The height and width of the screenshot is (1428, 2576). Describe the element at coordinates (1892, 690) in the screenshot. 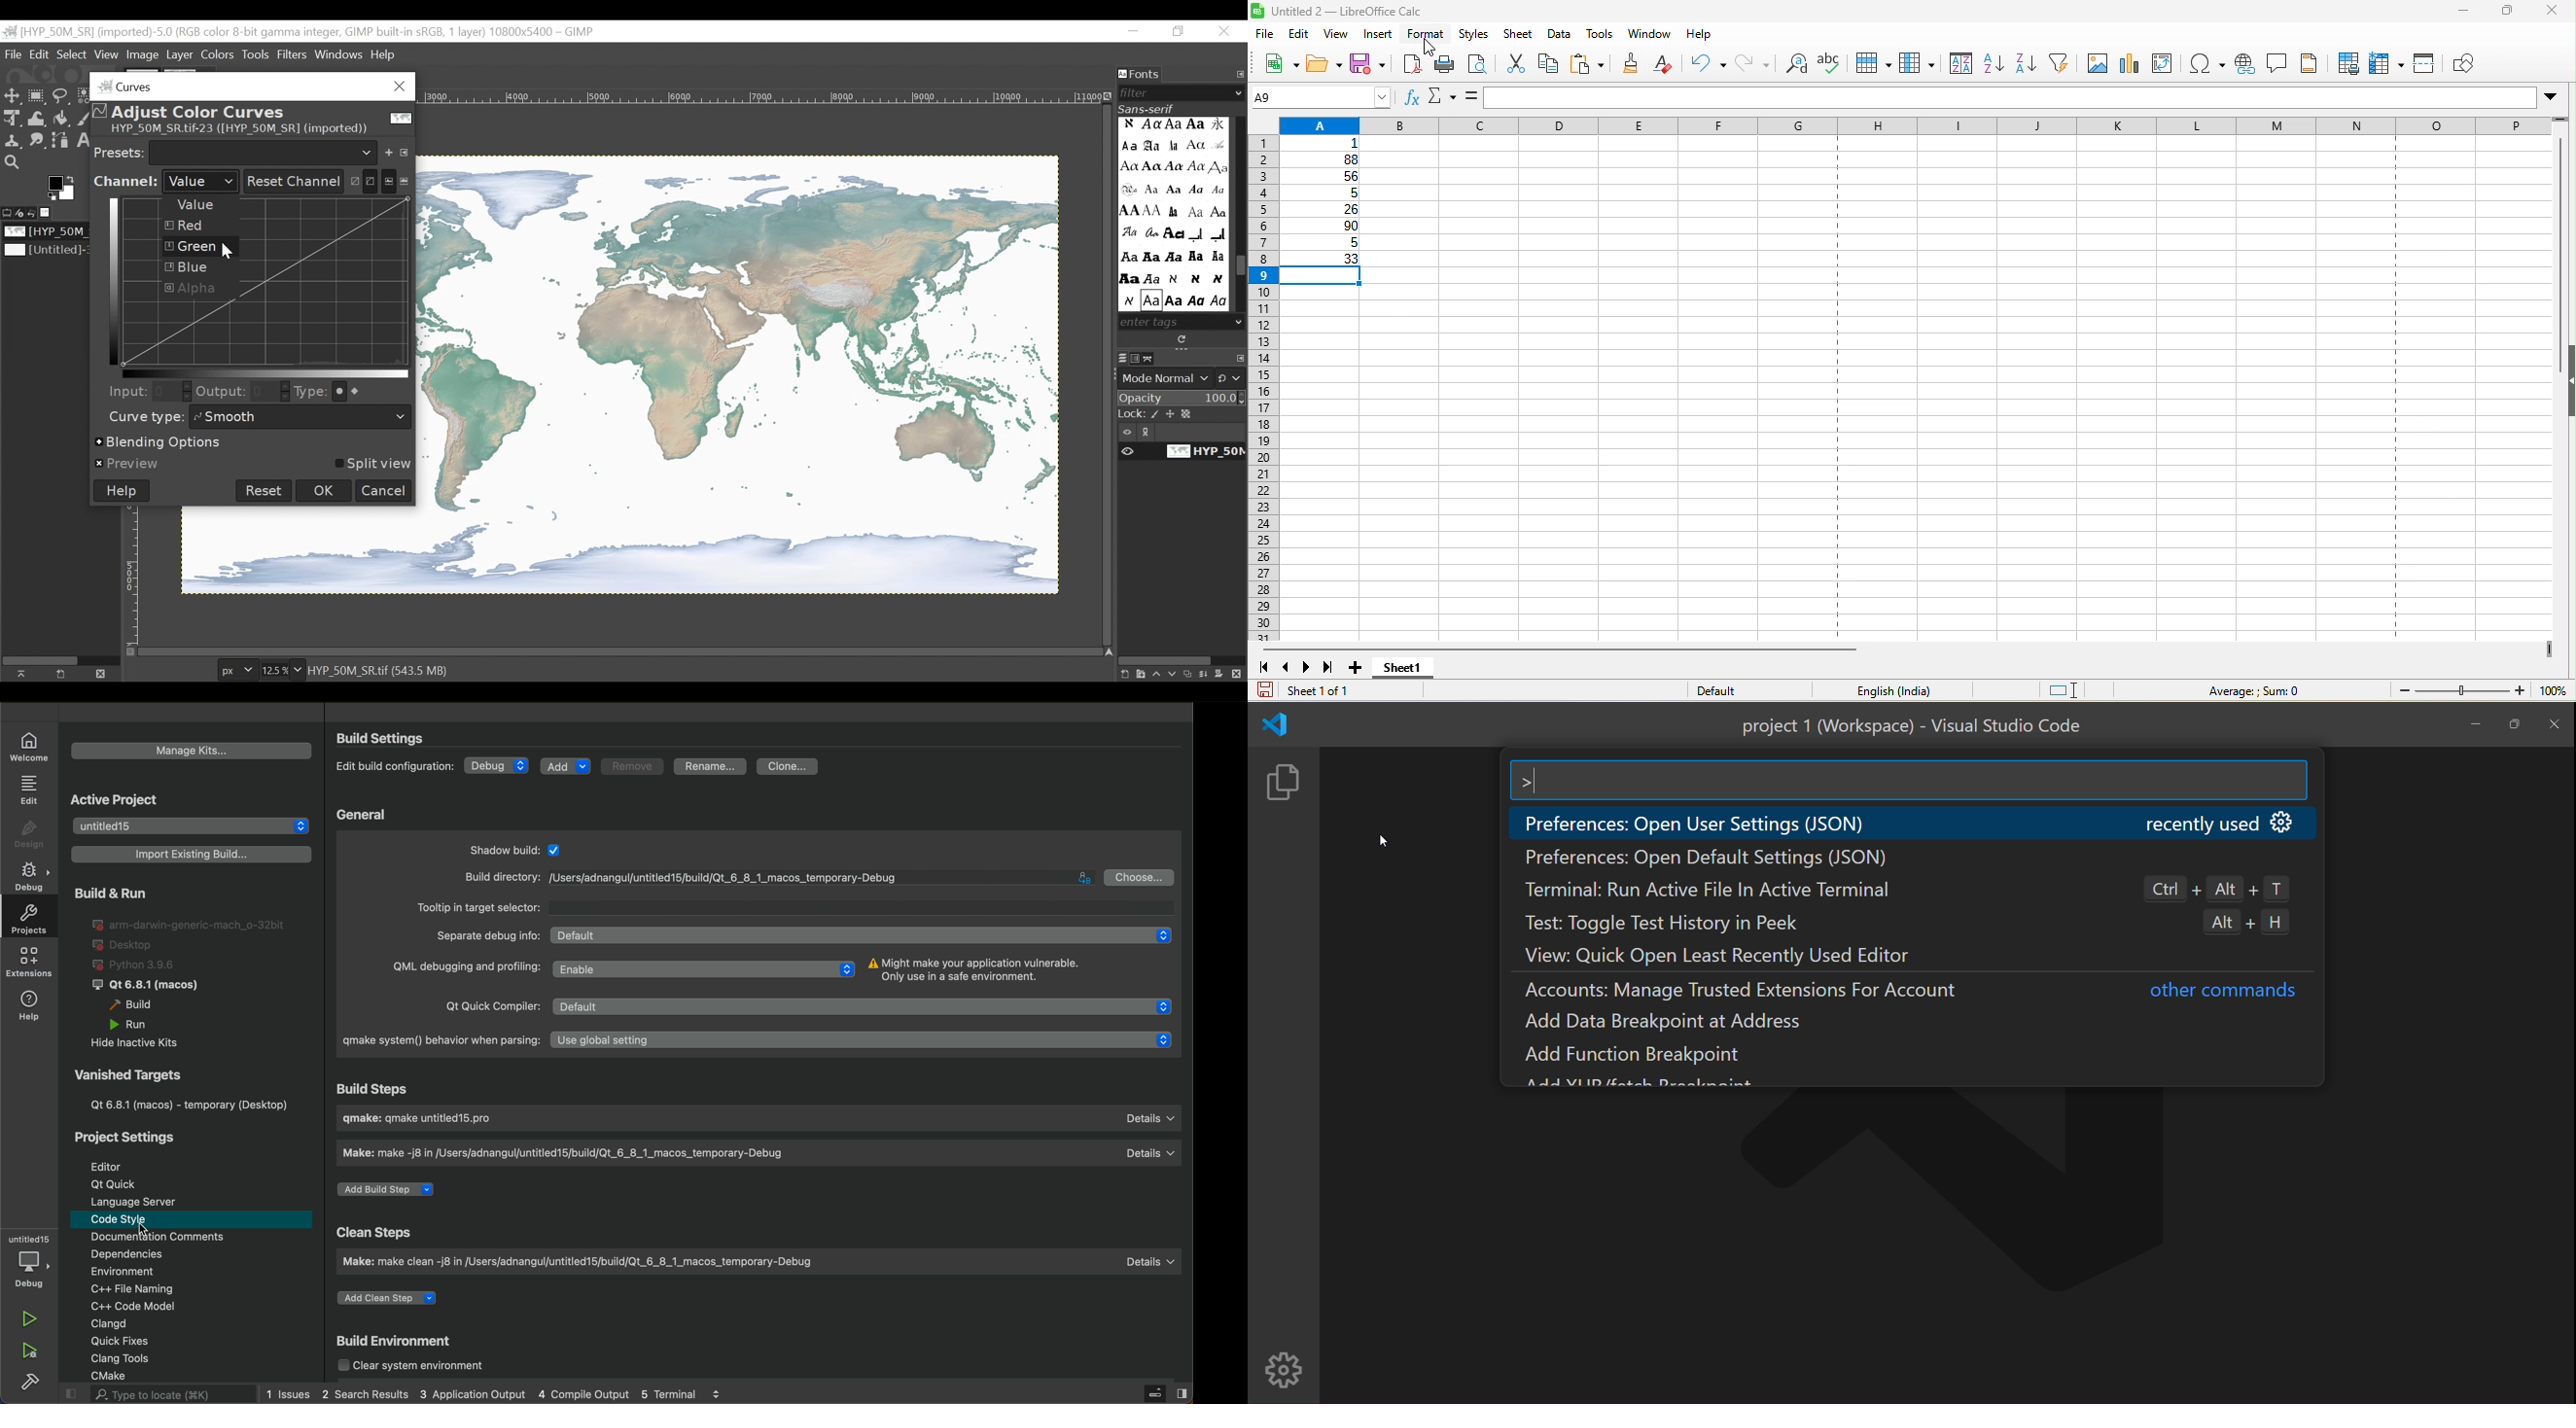

I see `text language` at that location.